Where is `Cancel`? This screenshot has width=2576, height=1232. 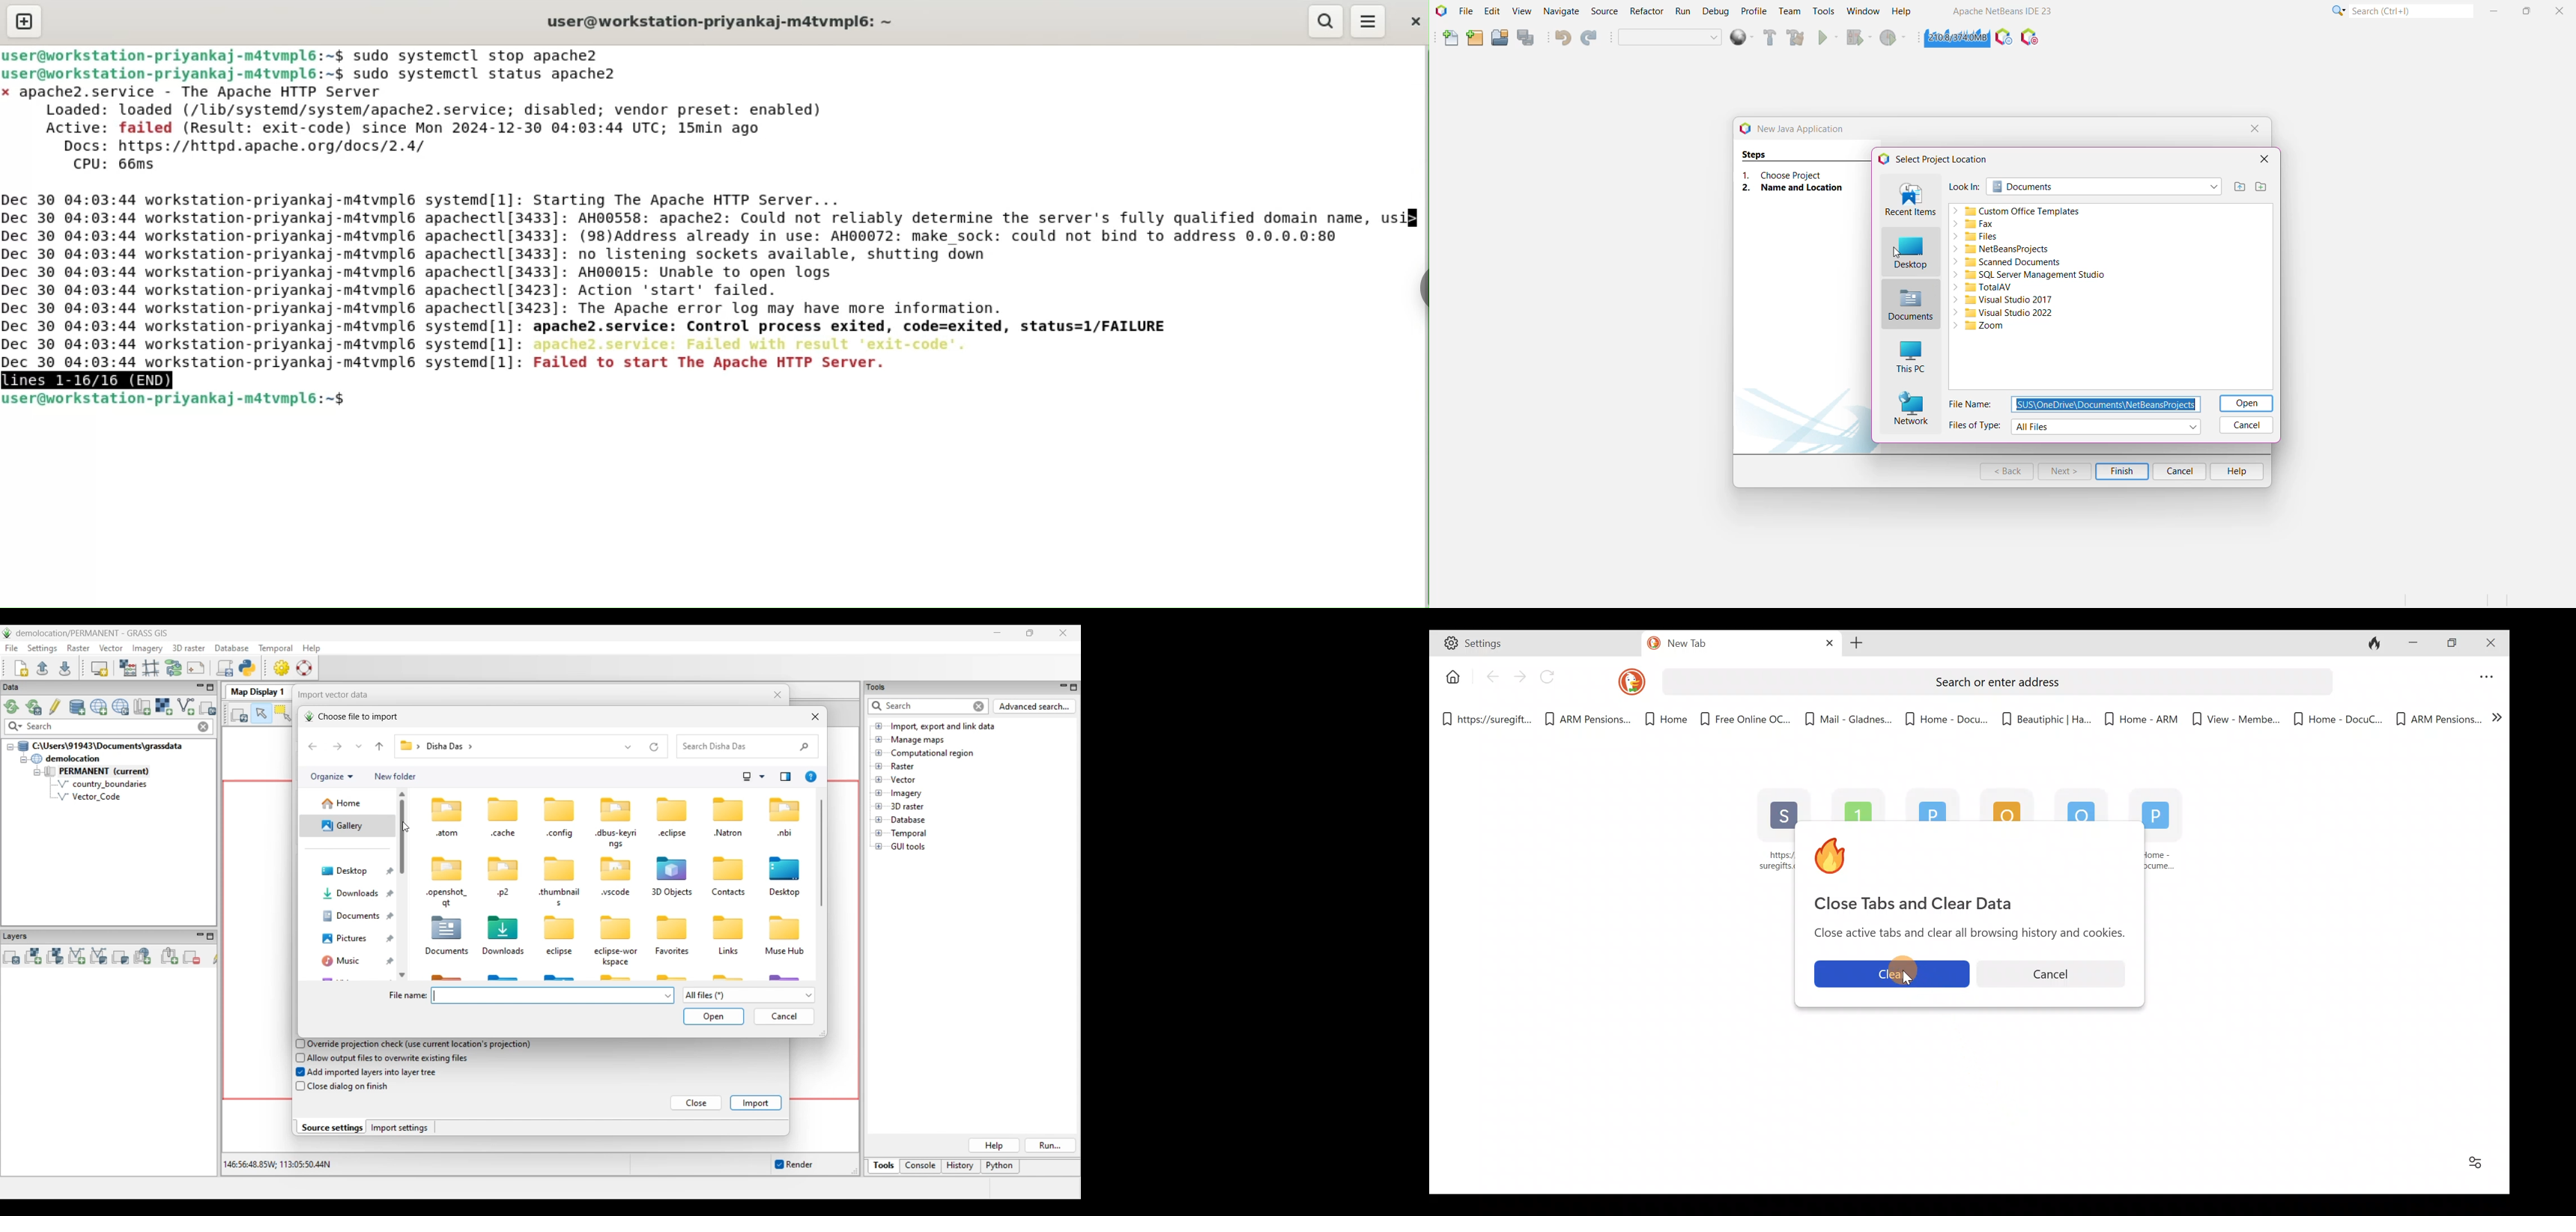
Cancel is located at coordinates (2055, 971).